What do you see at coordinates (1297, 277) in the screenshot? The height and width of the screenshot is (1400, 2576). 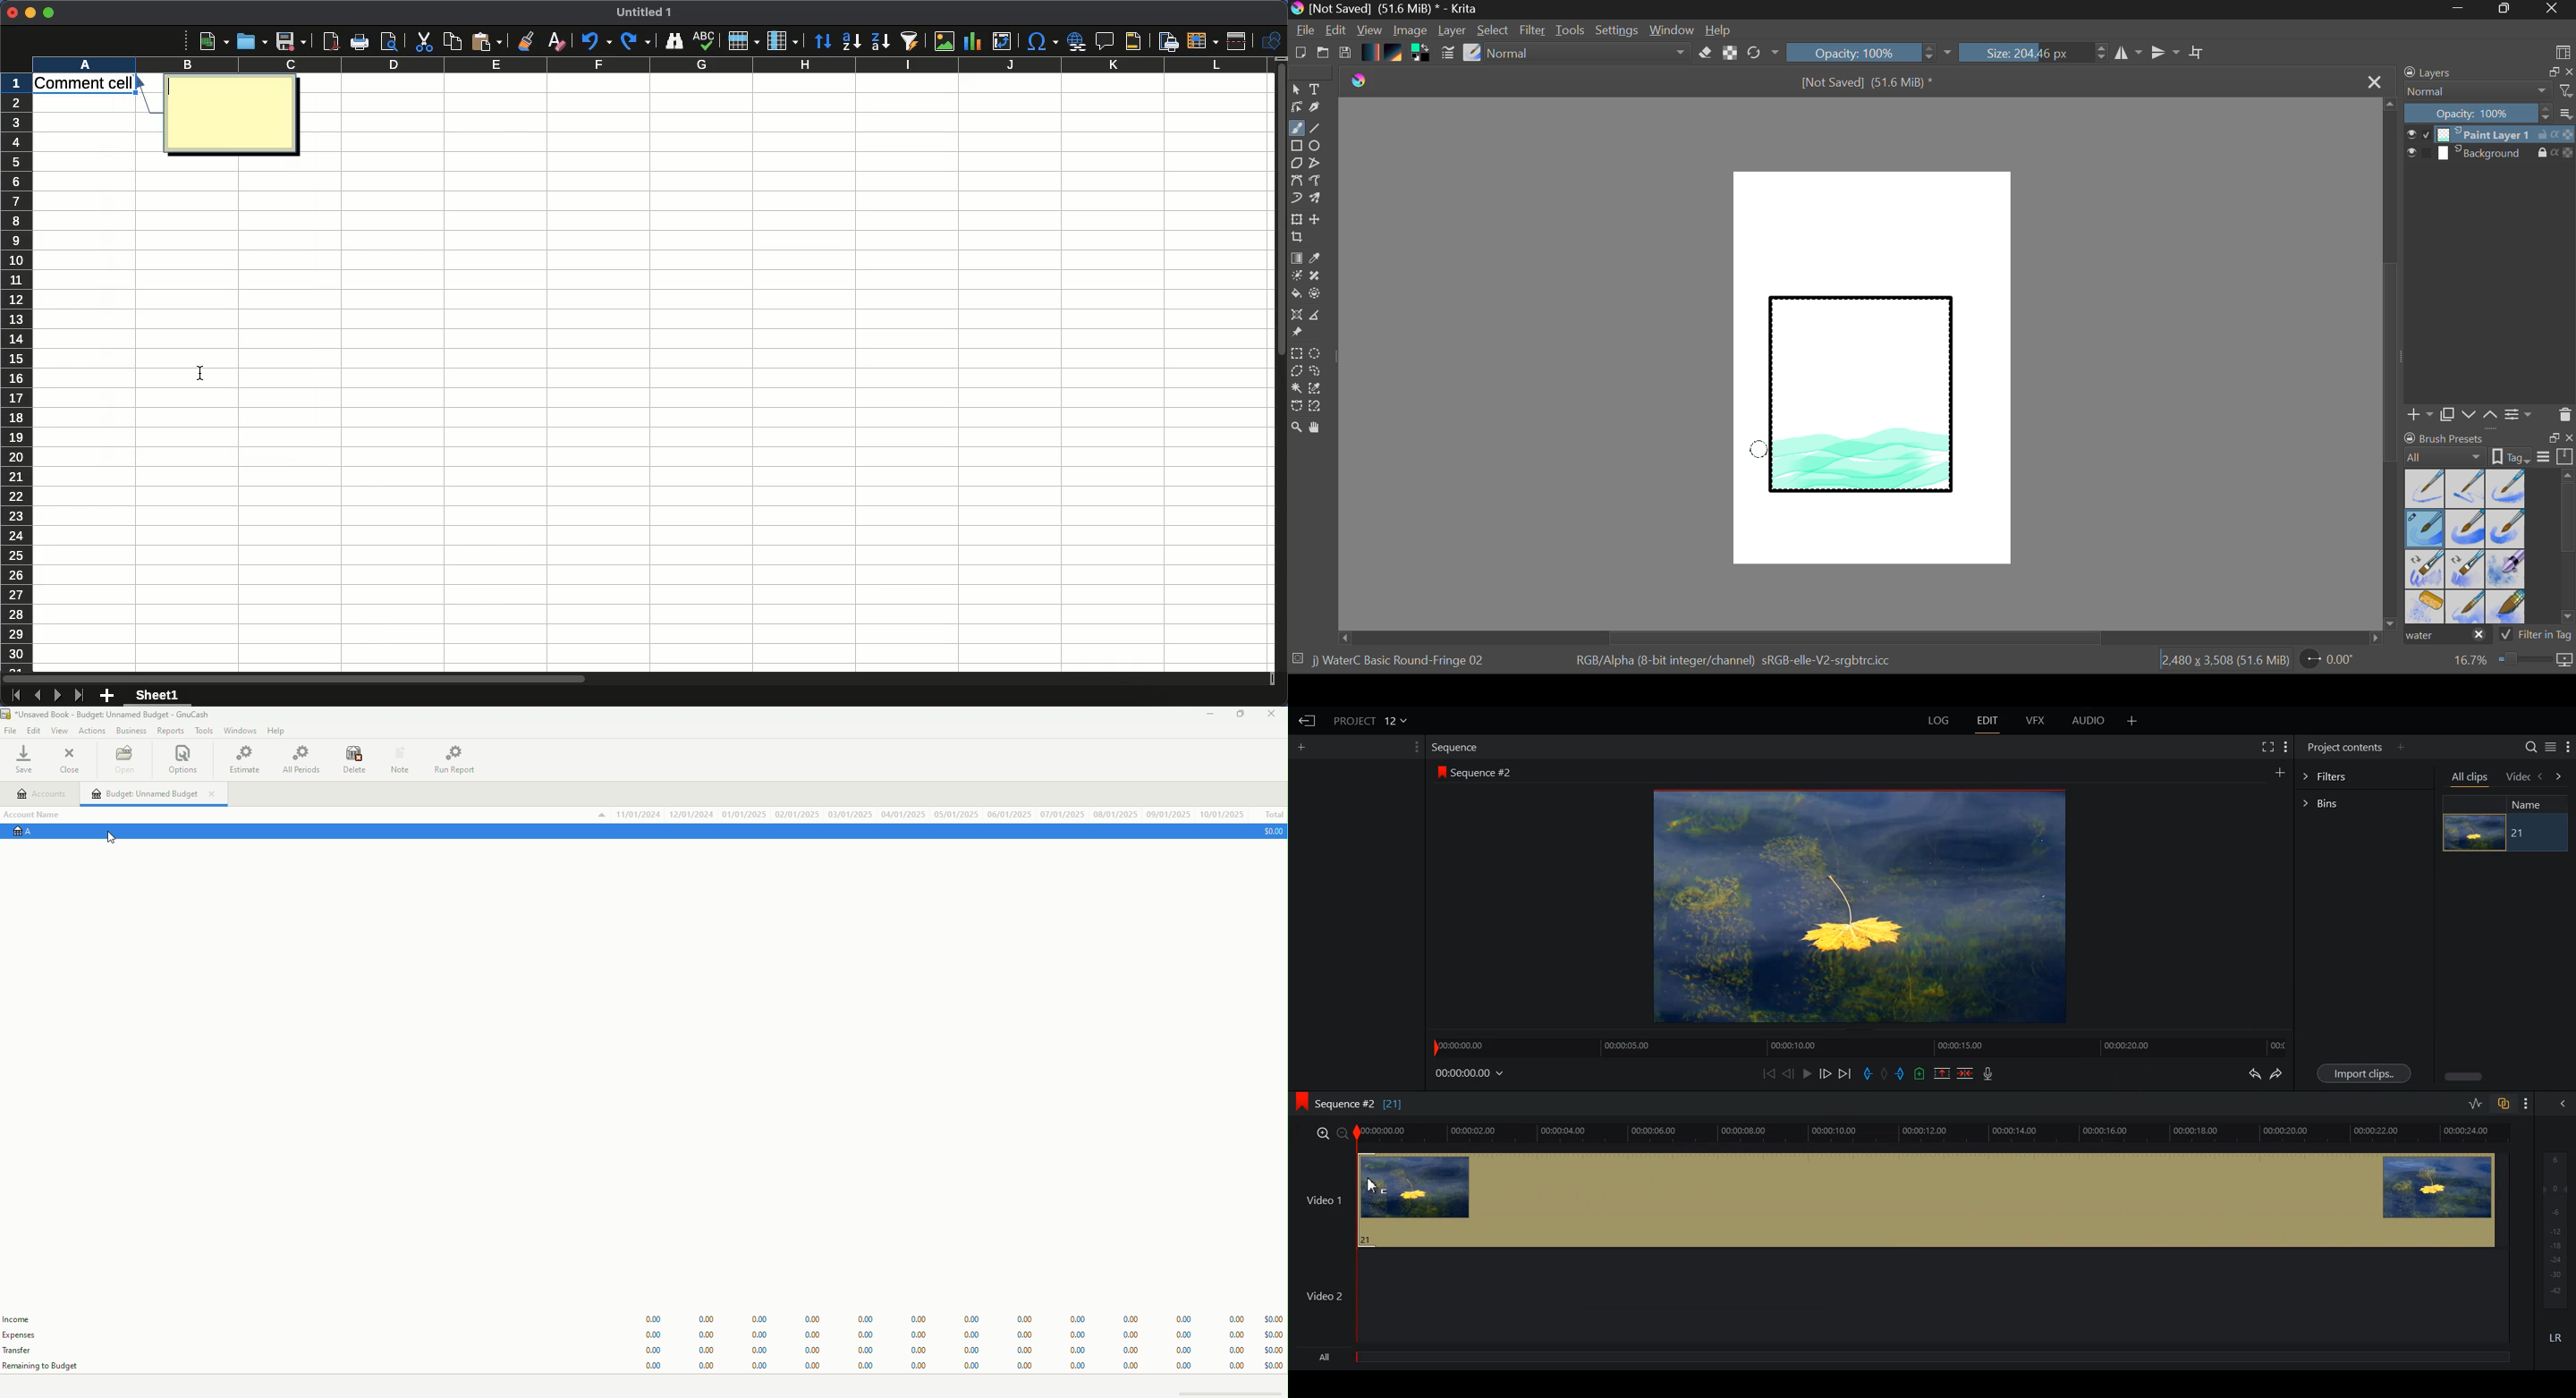 I see `Colorize Mask Tool` at bounding box center [1297, 277].